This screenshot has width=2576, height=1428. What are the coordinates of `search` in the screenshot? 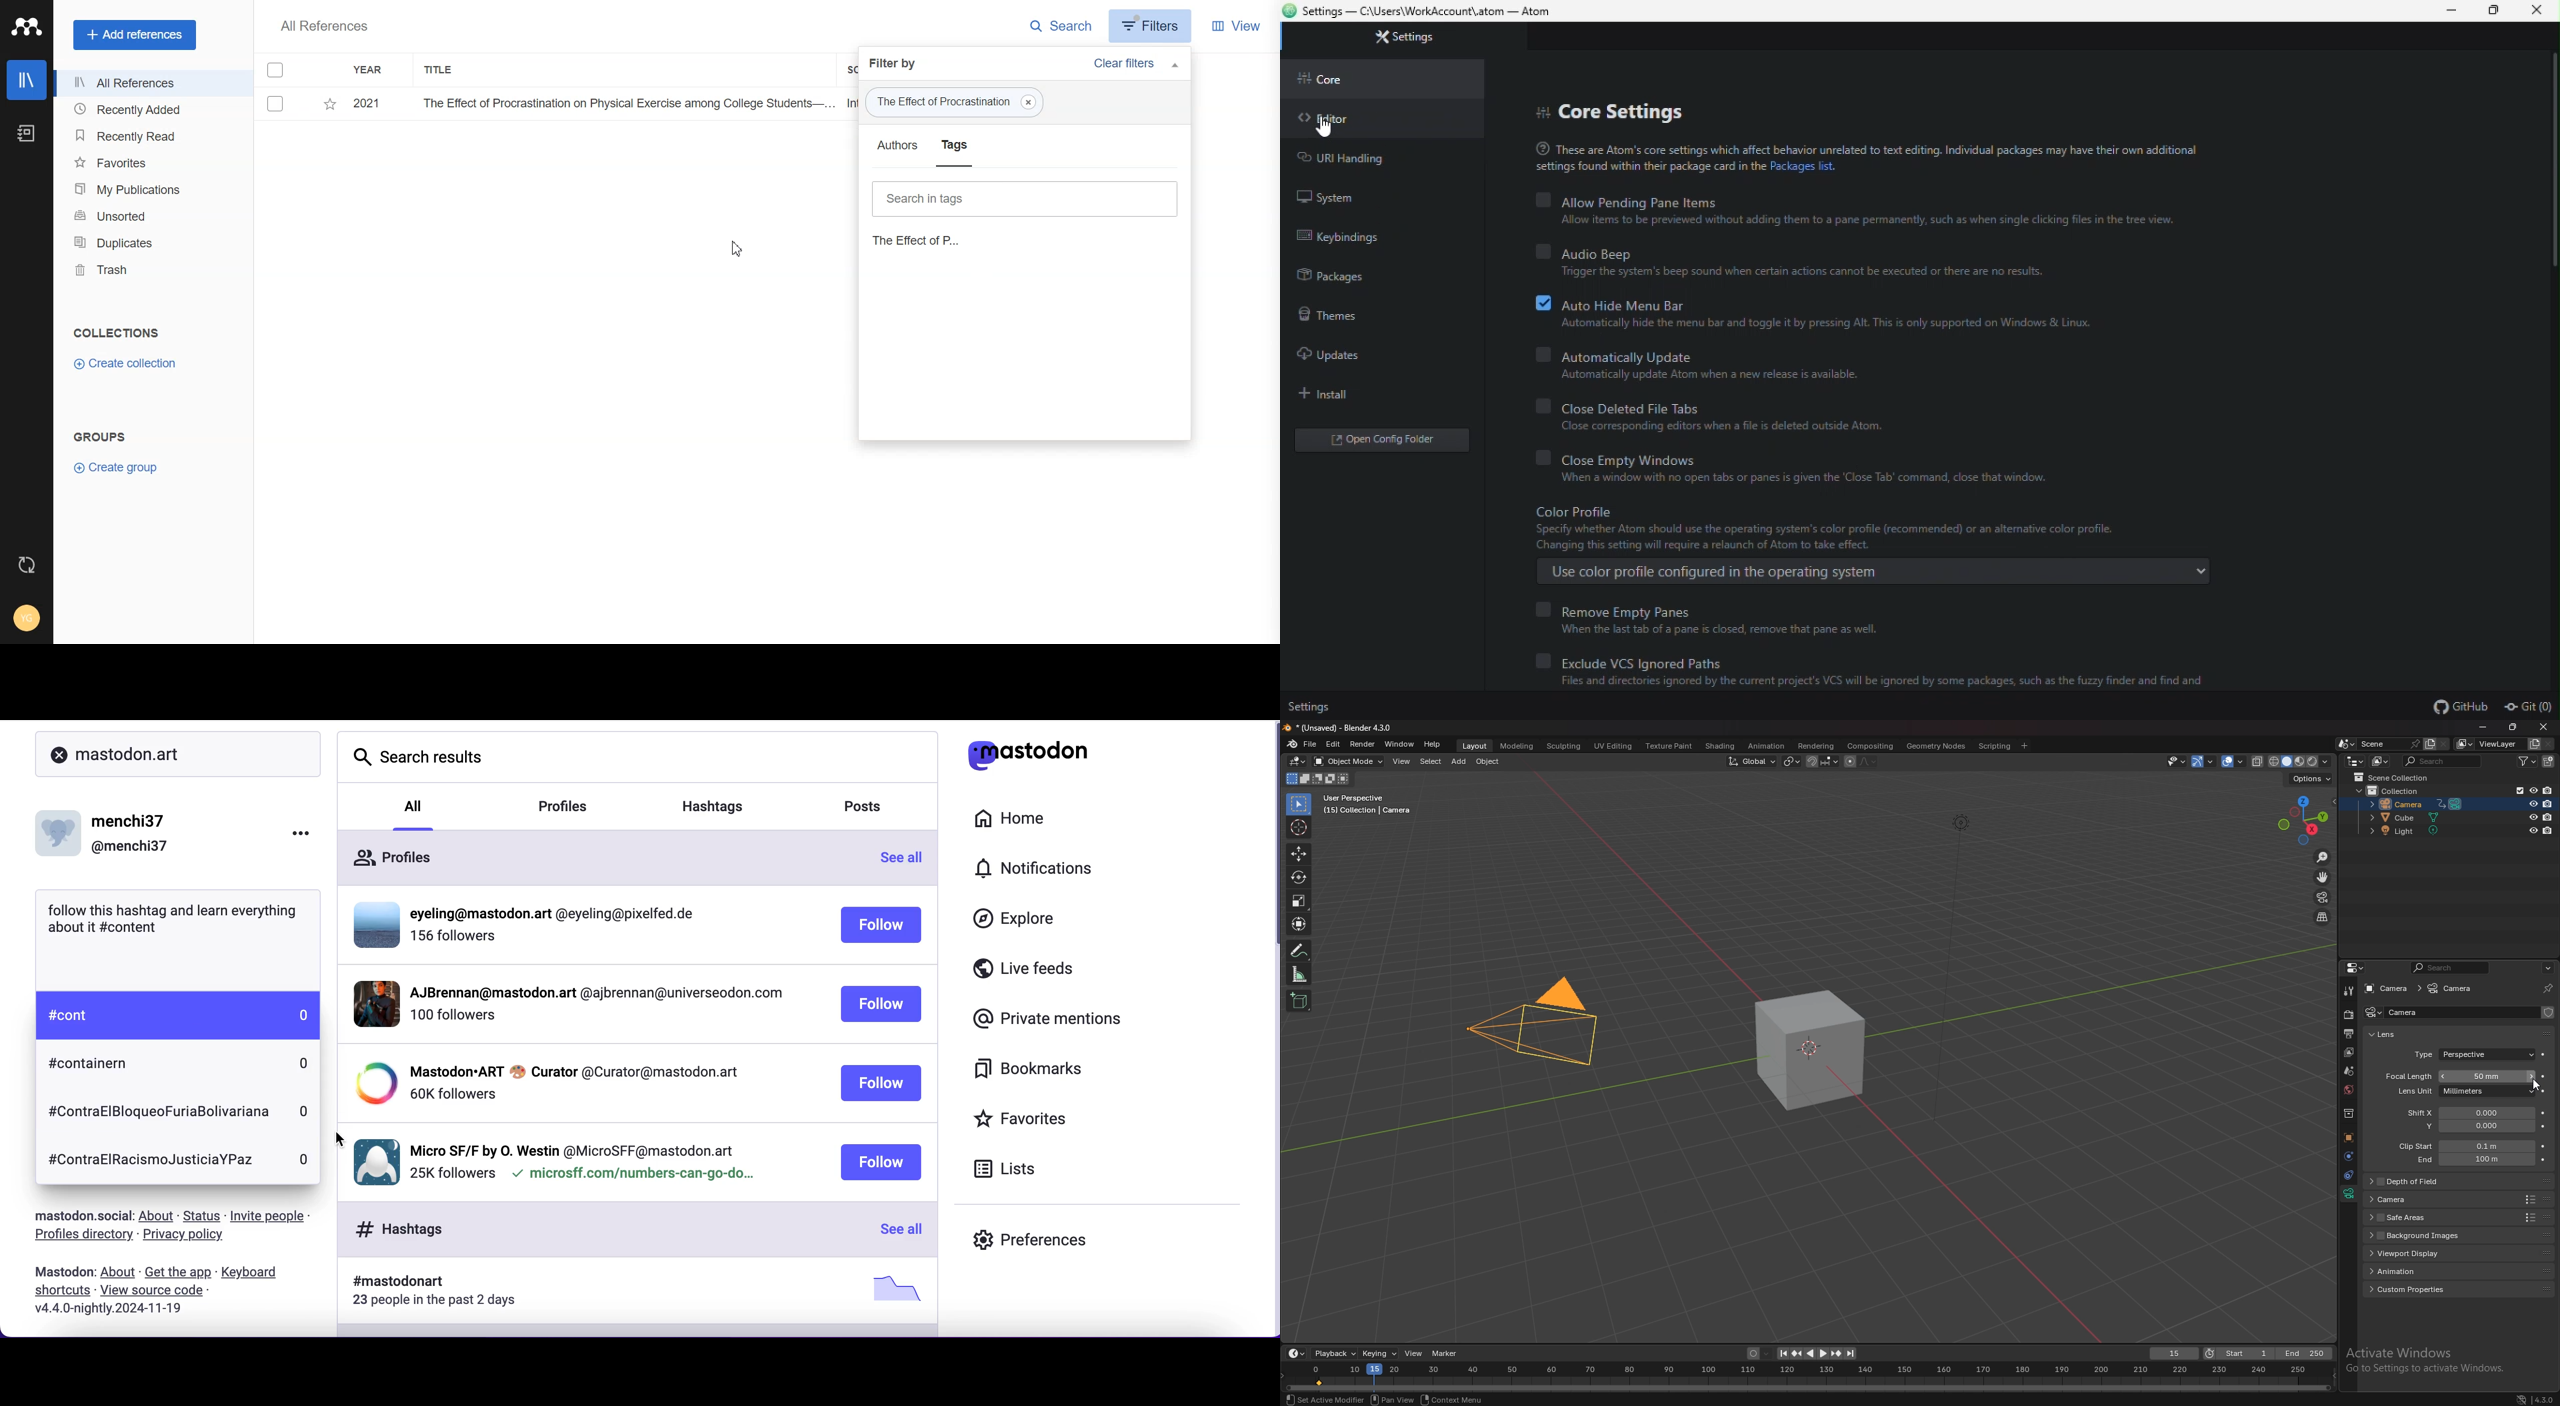 It's located at (2449, 967).